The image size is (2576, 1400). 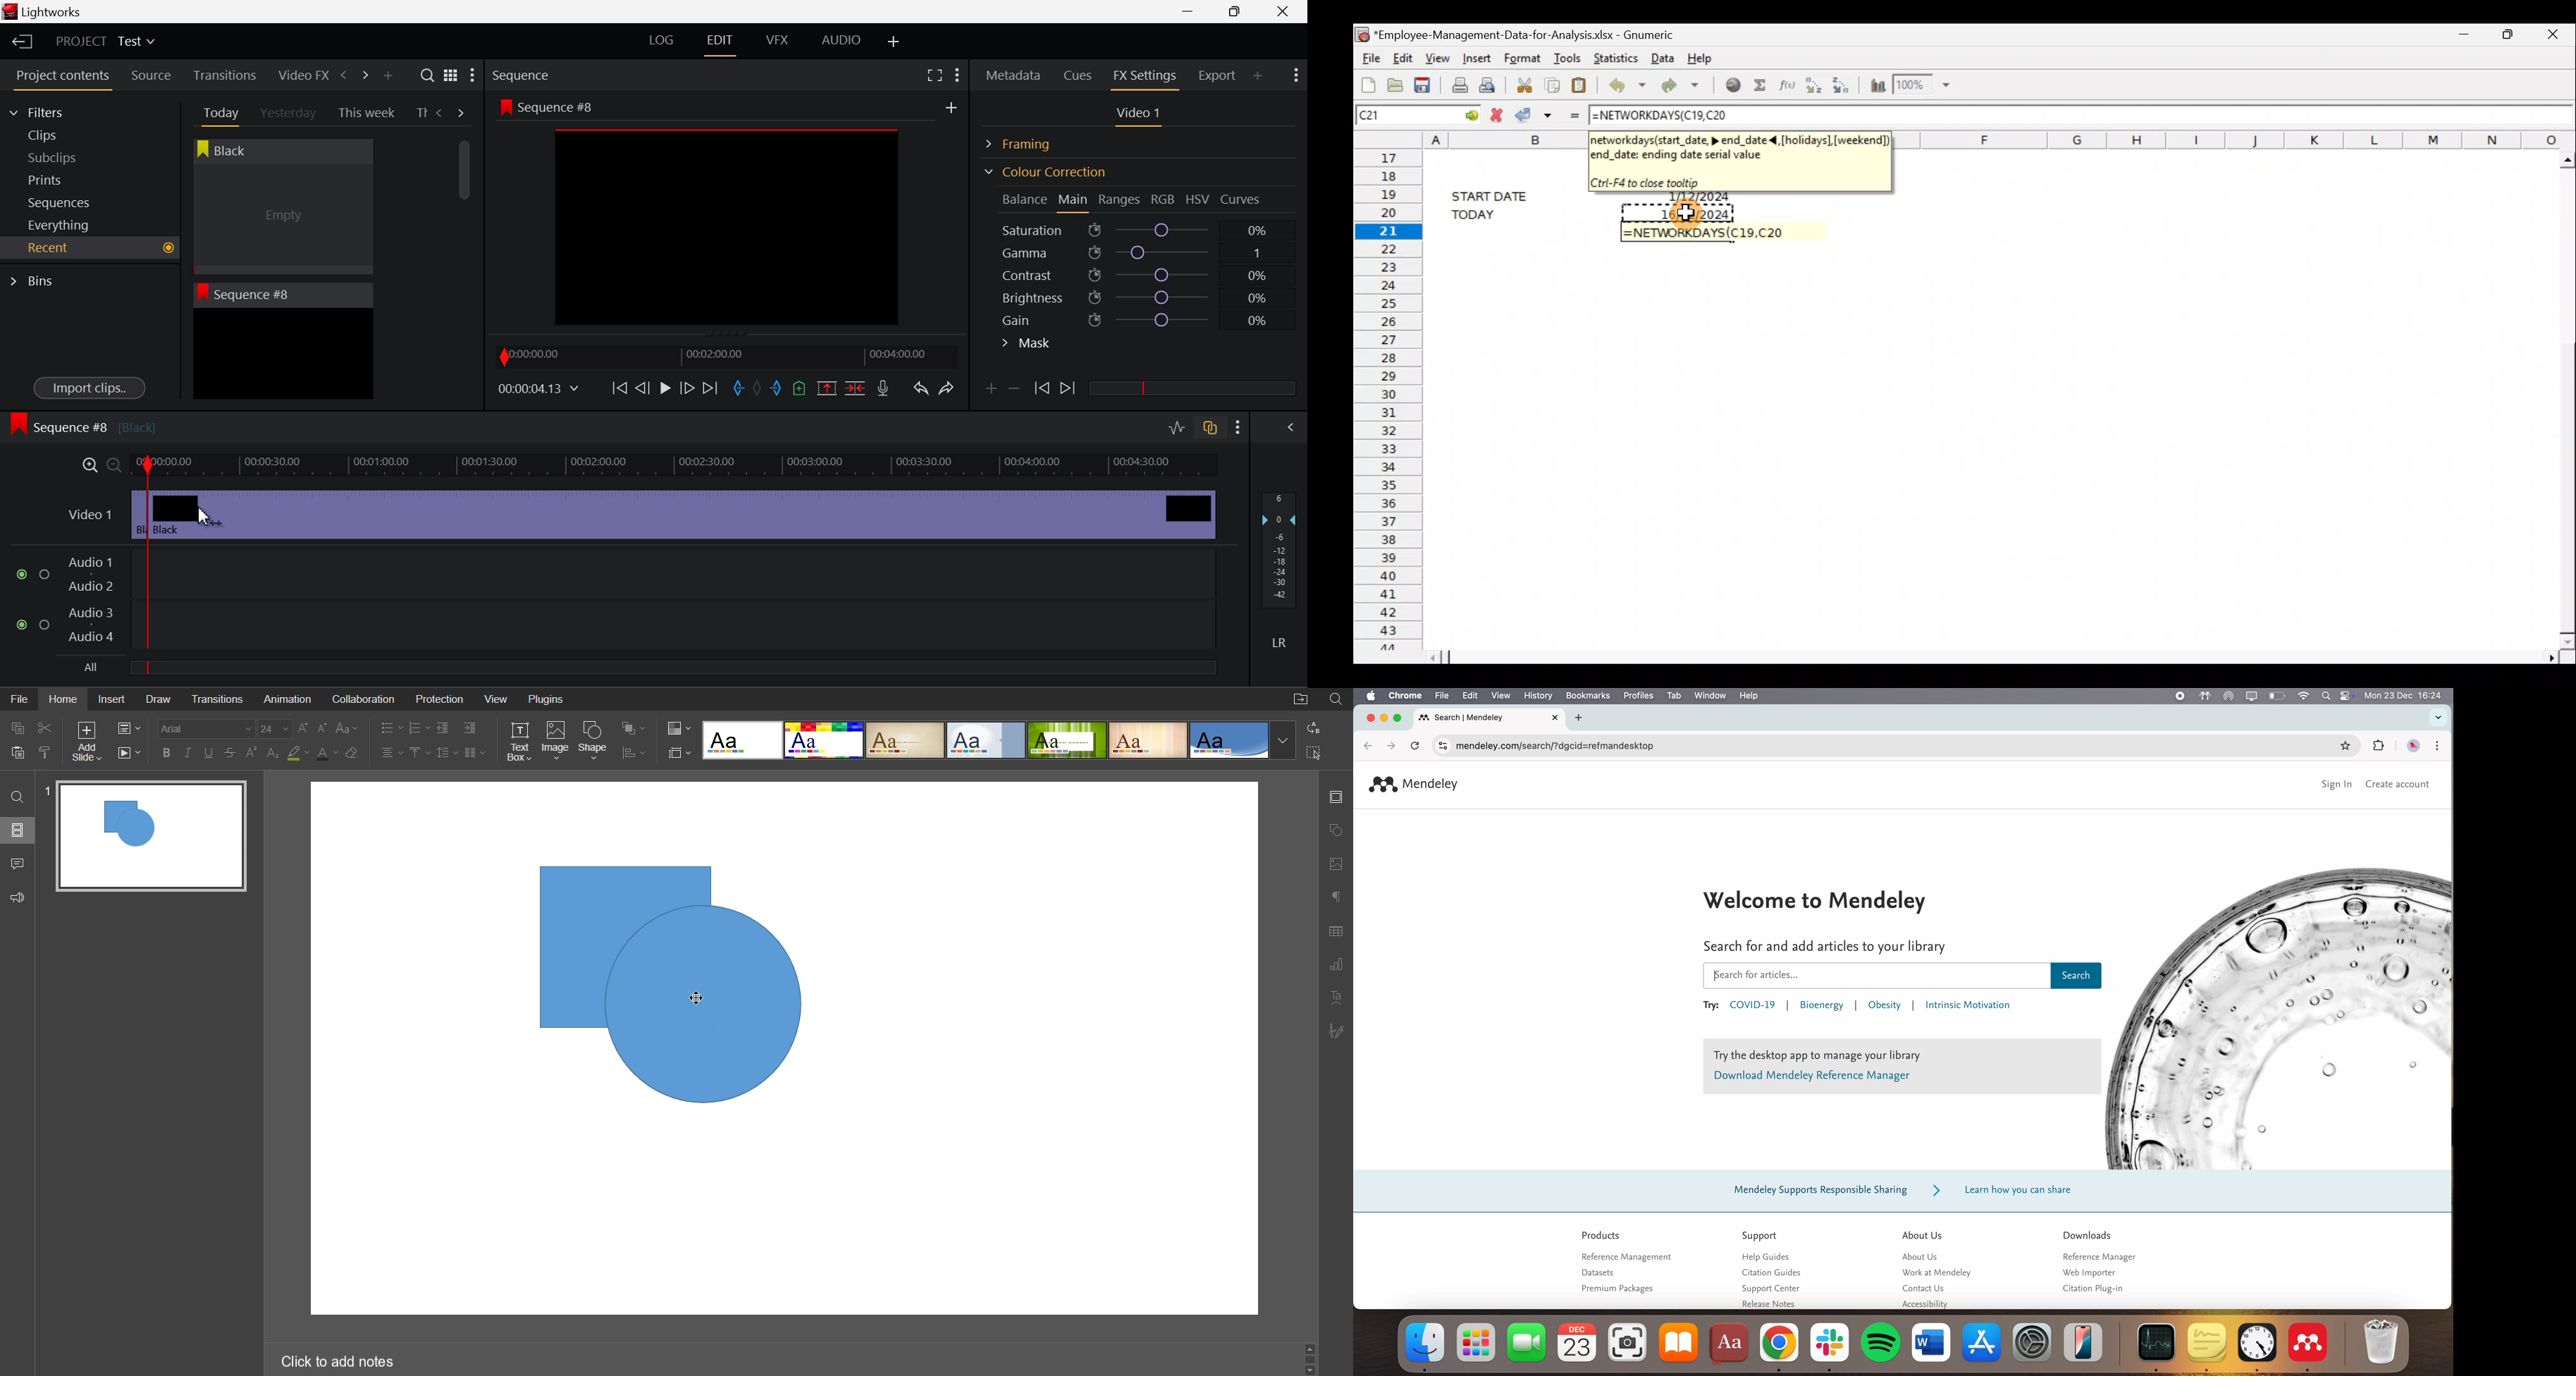 I want to click on Transitions, so click(x=225, y=75).